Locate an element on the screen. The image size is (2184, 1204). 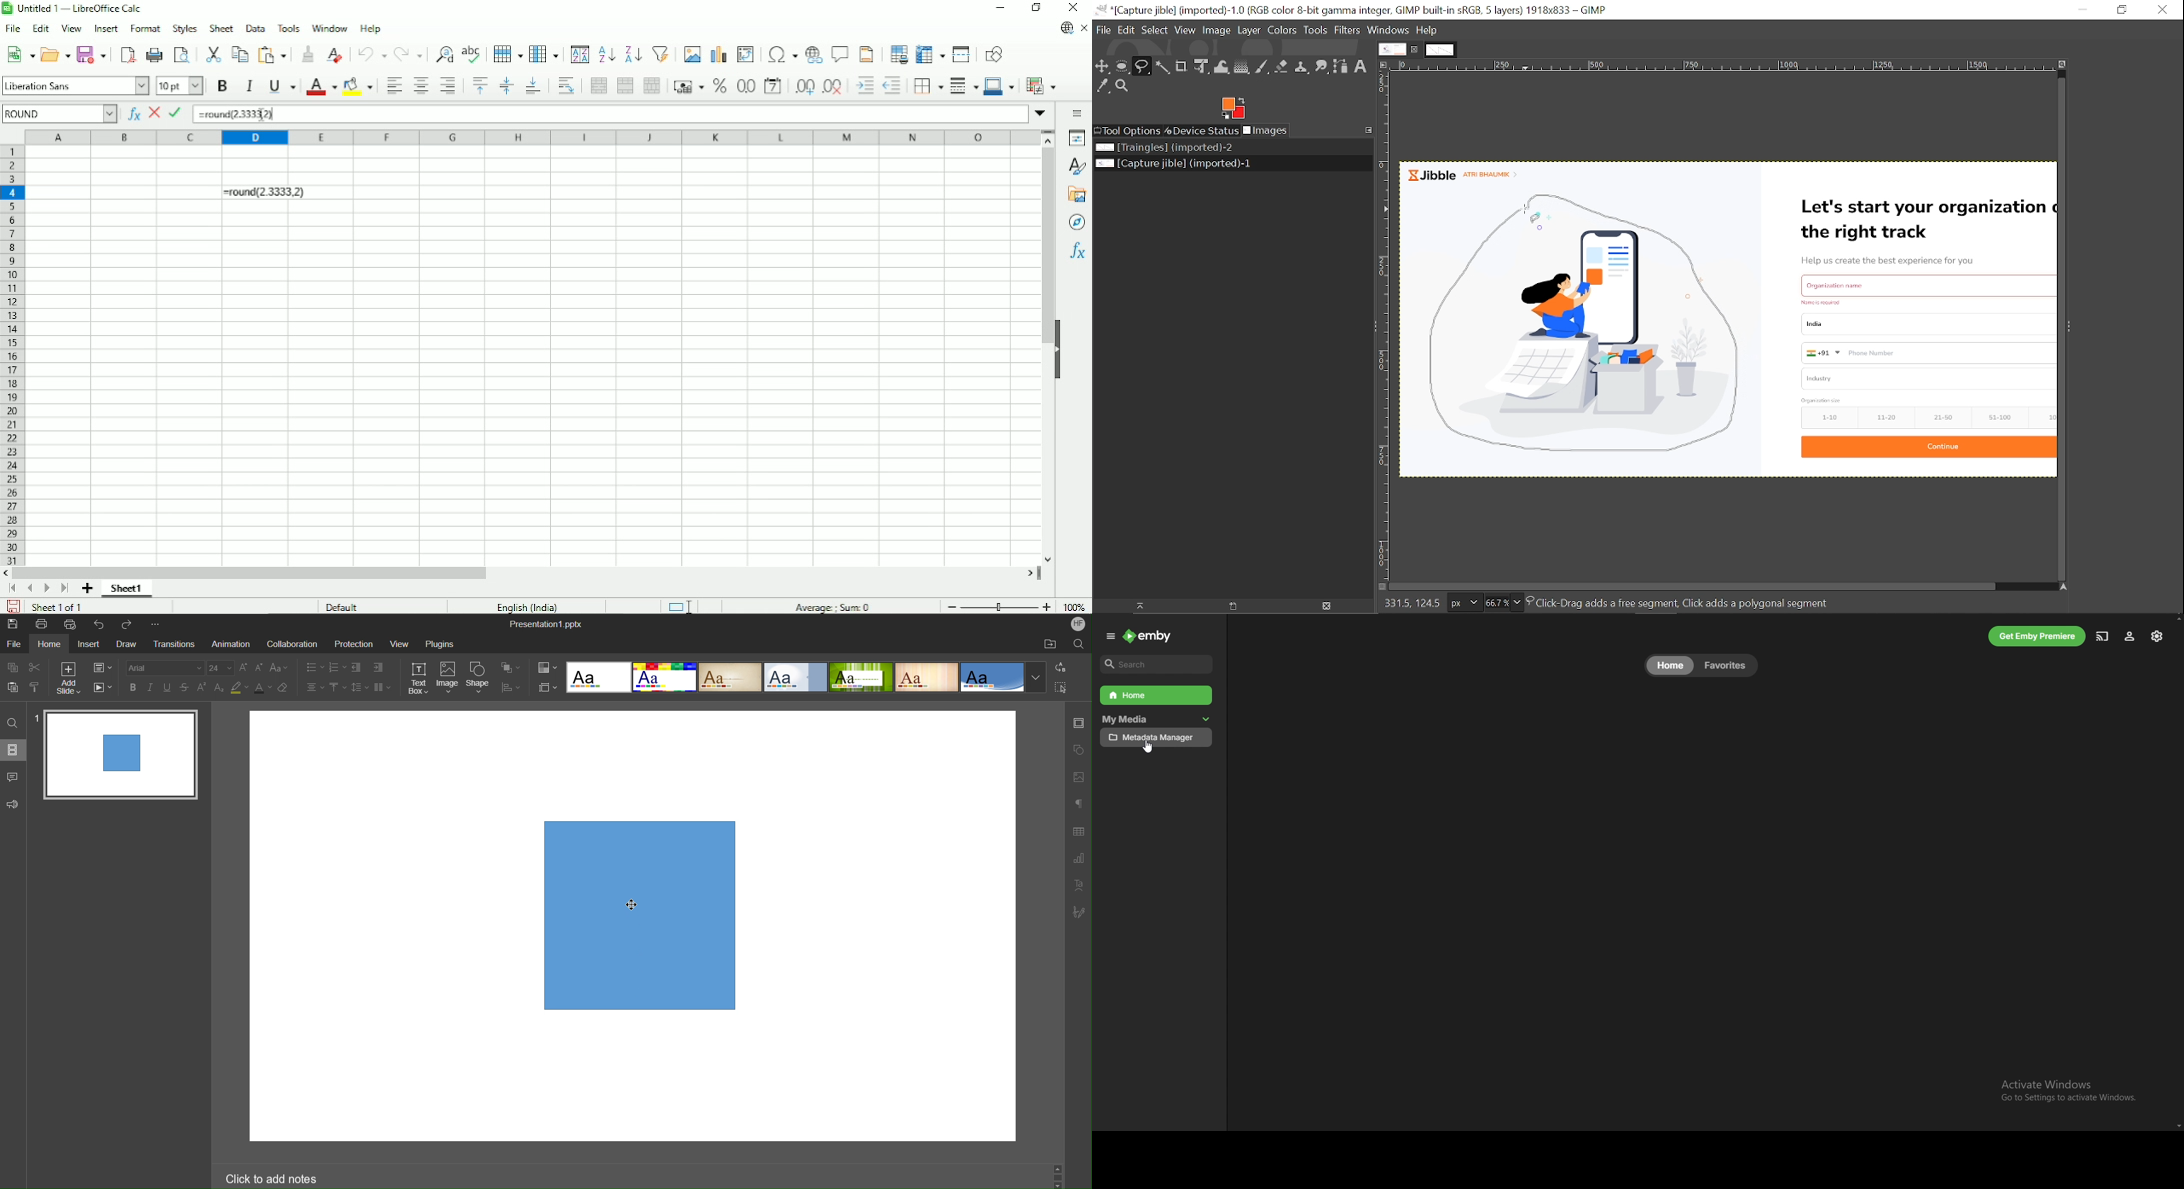
Cut is located at coordinates (33, 667).